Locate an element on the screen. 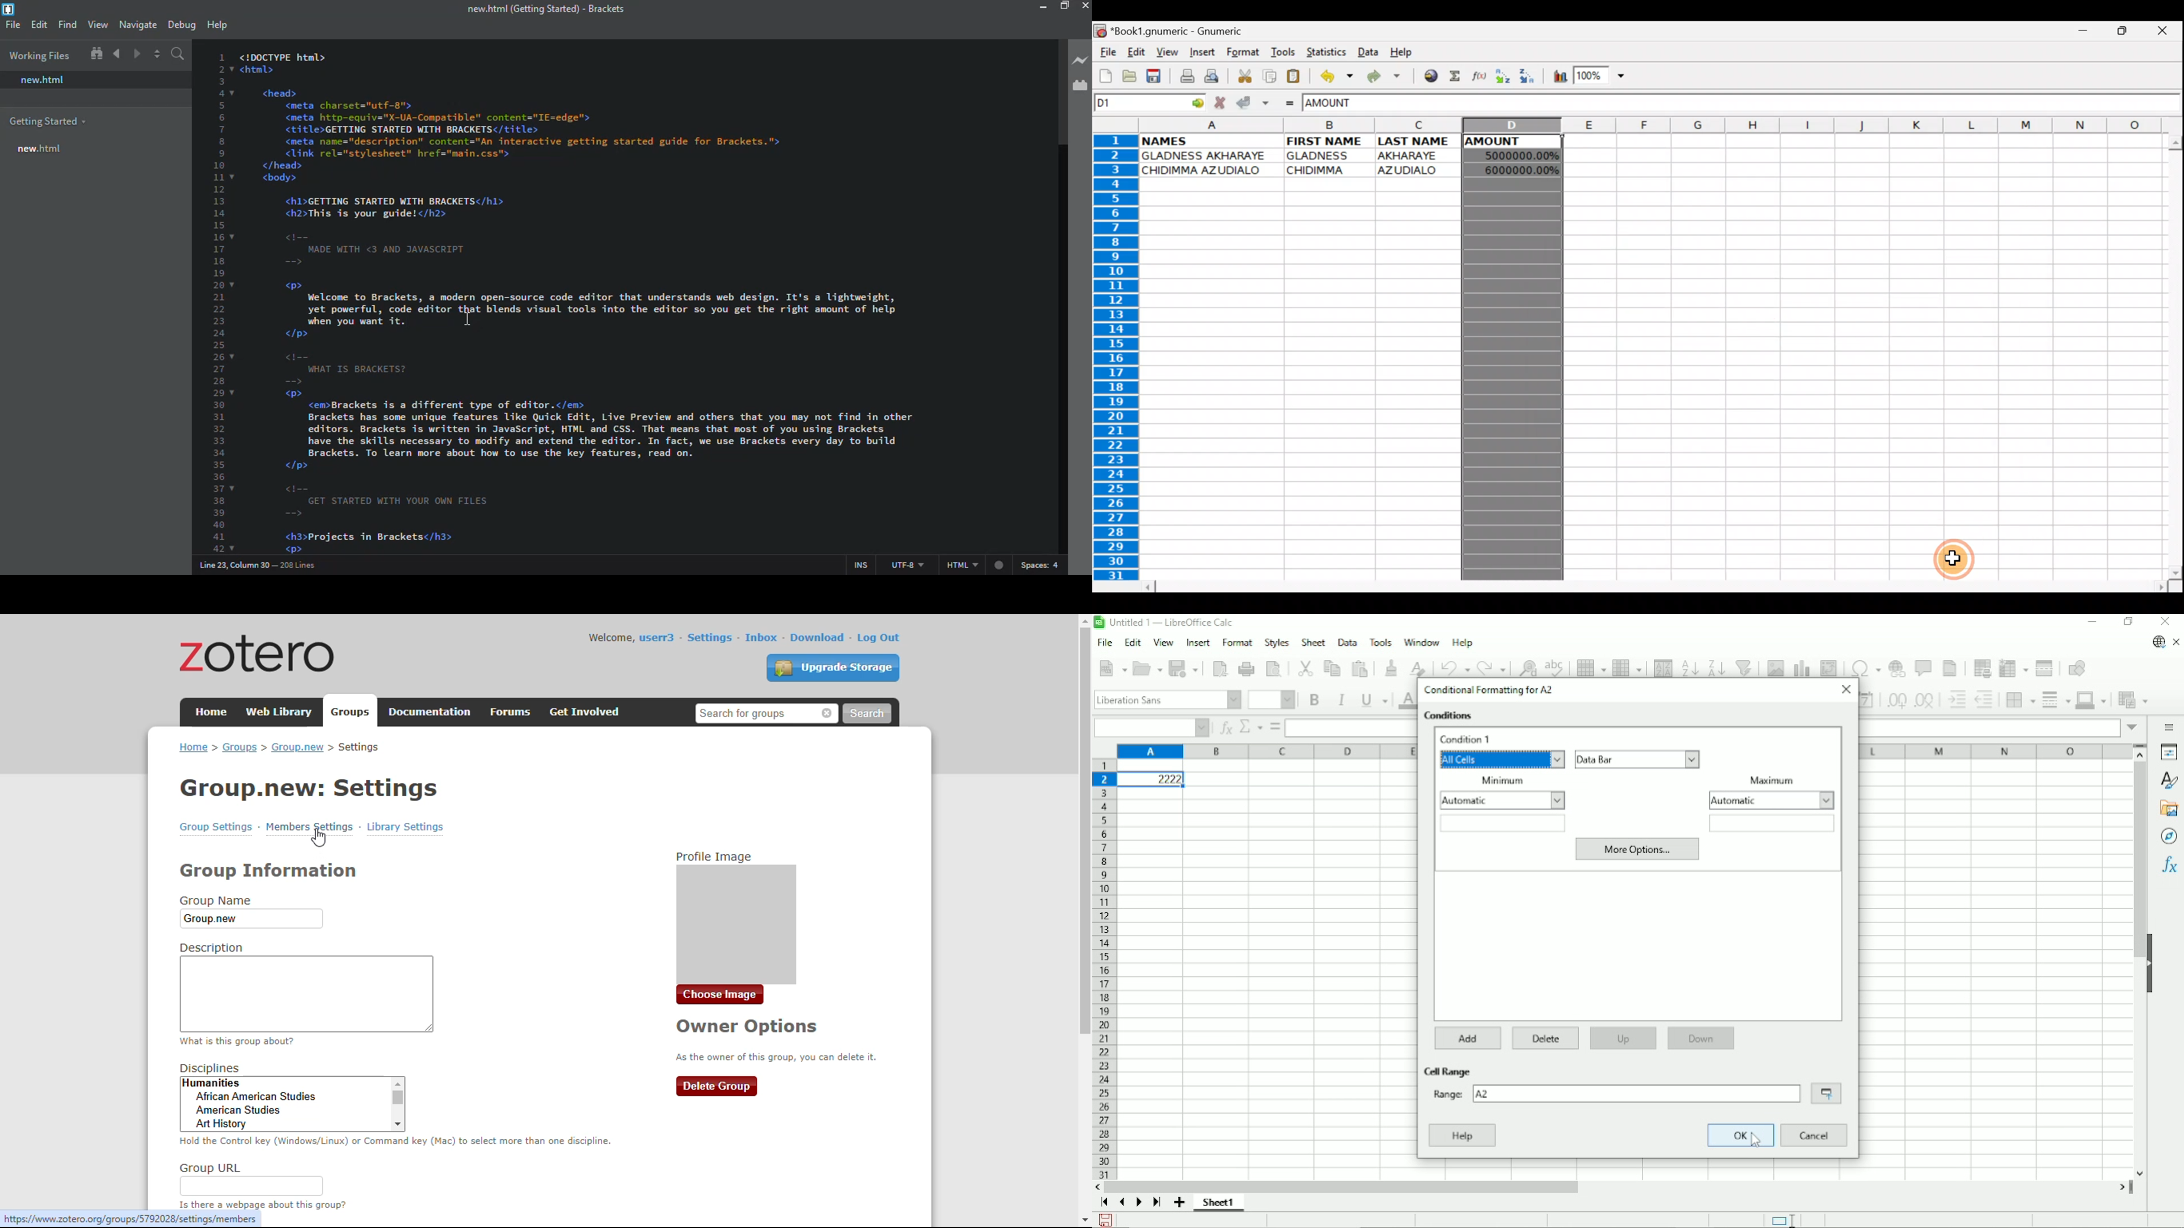 This screenshot has height=1232, width=2184. Insert special characters is located at coordinates (1864, 666).